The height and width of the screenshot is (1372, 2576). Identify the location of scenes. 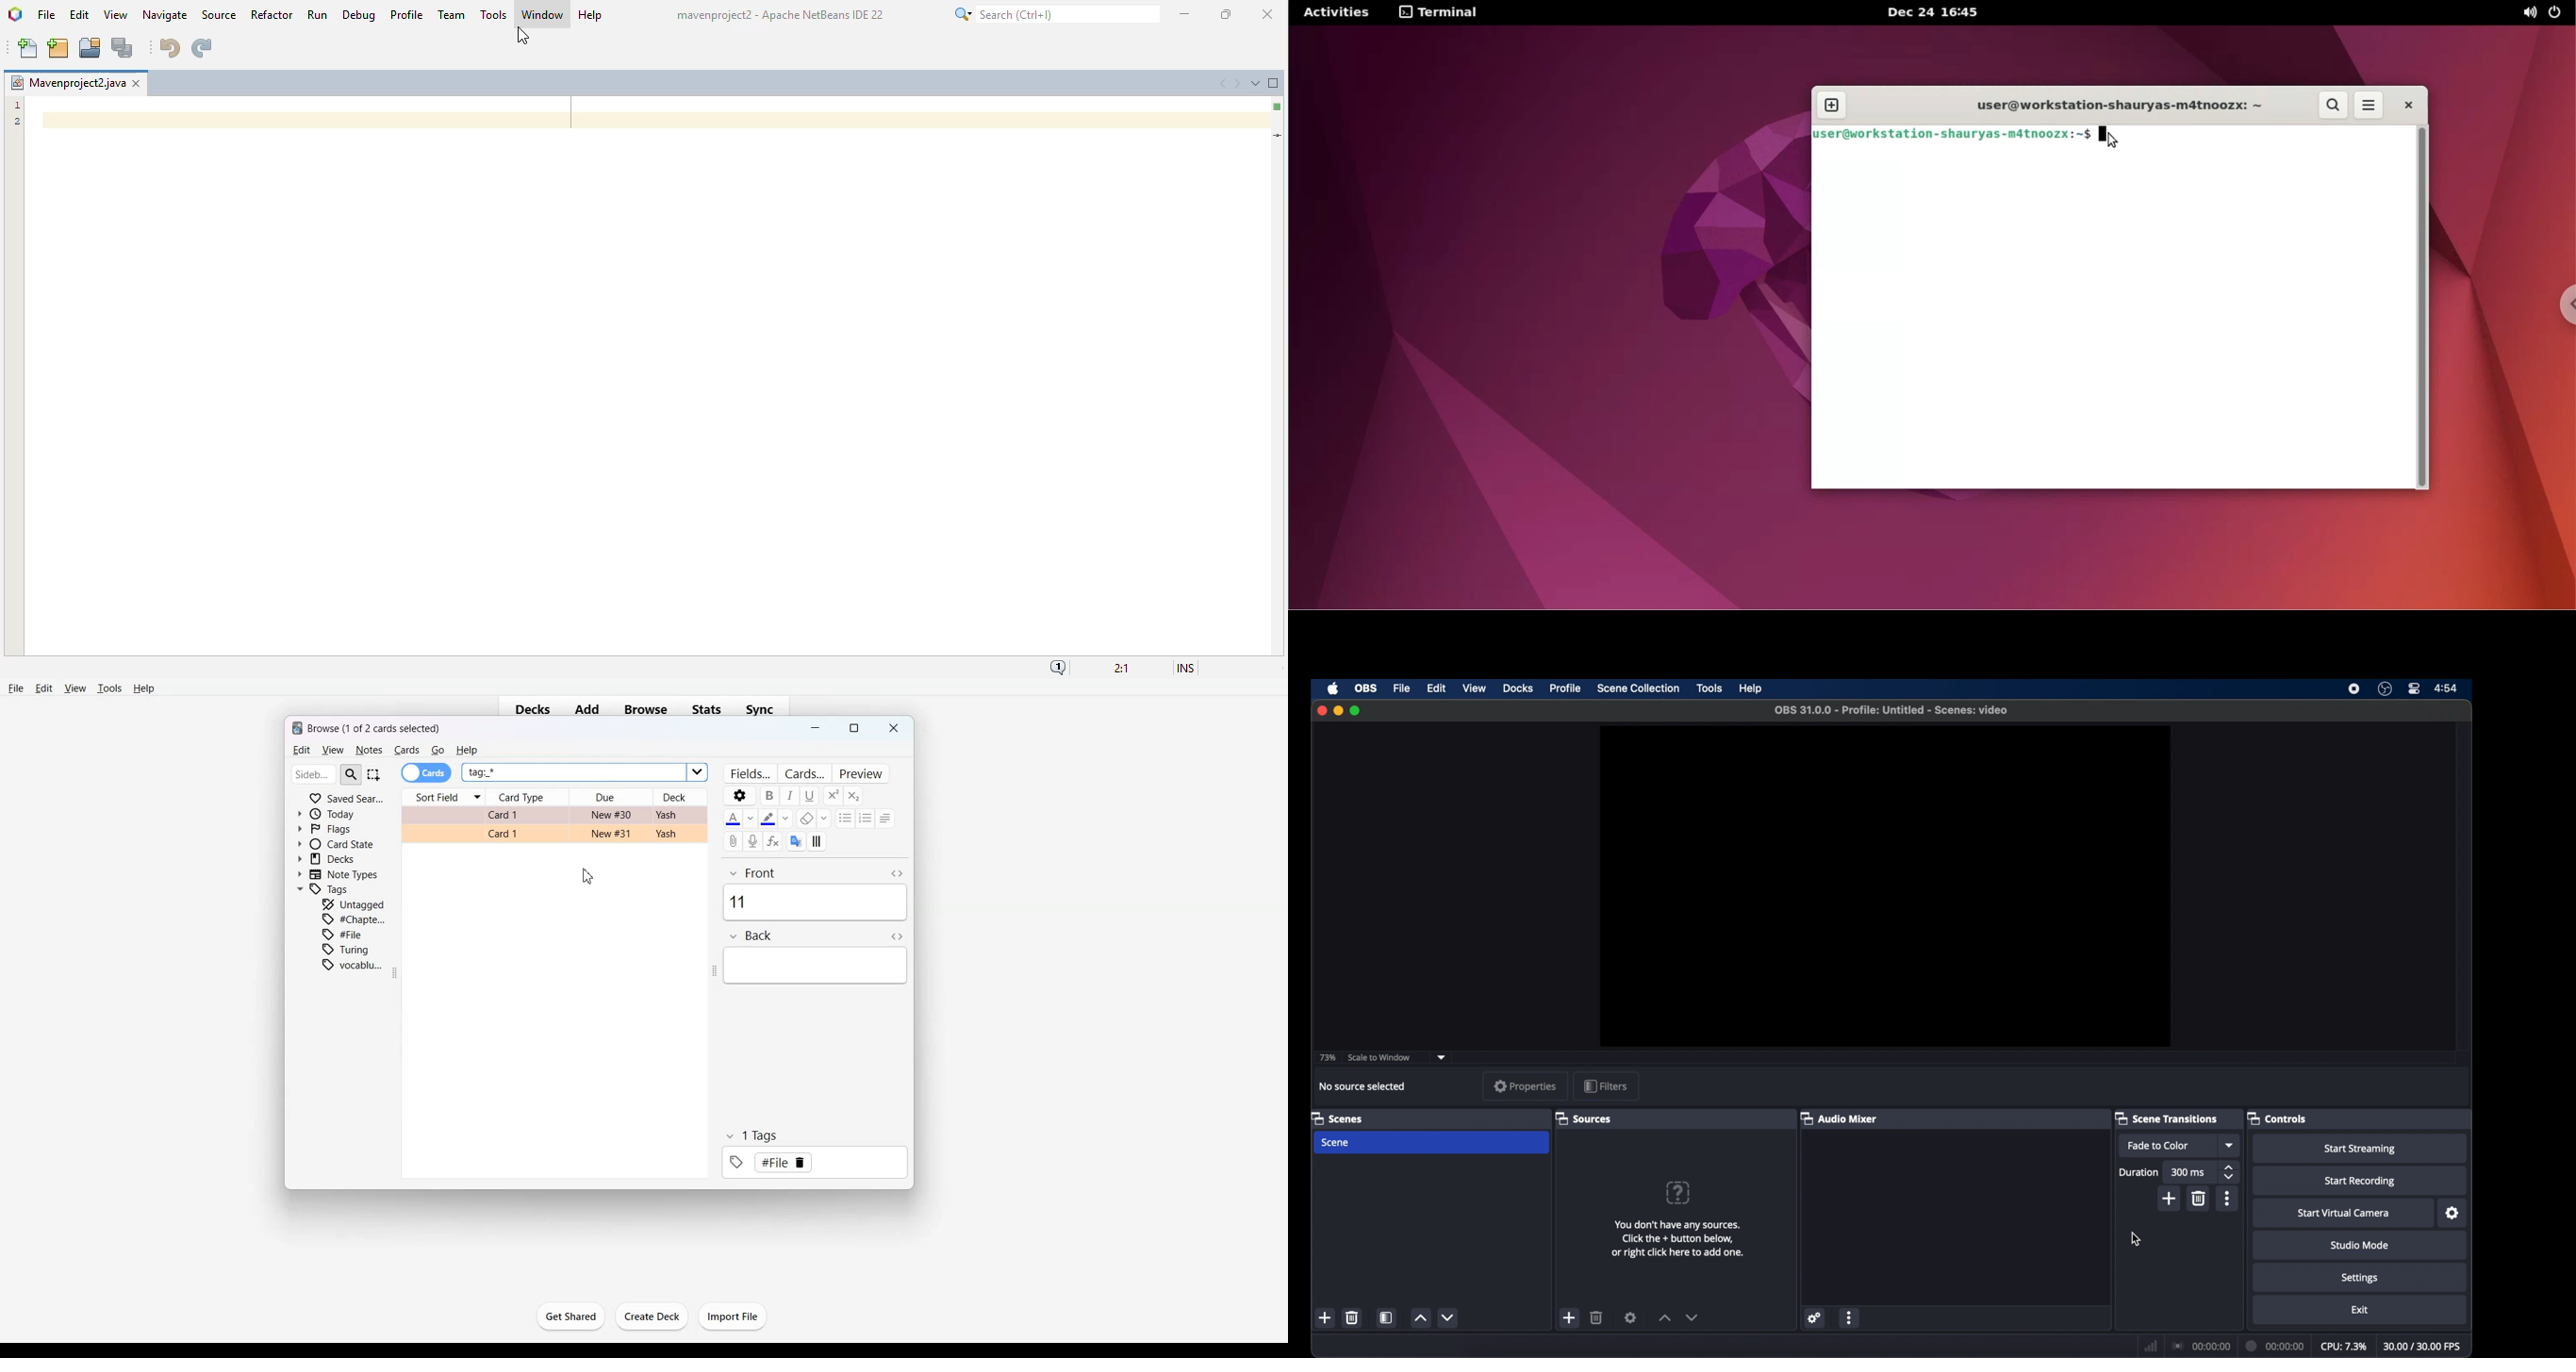
(1336, 1118).